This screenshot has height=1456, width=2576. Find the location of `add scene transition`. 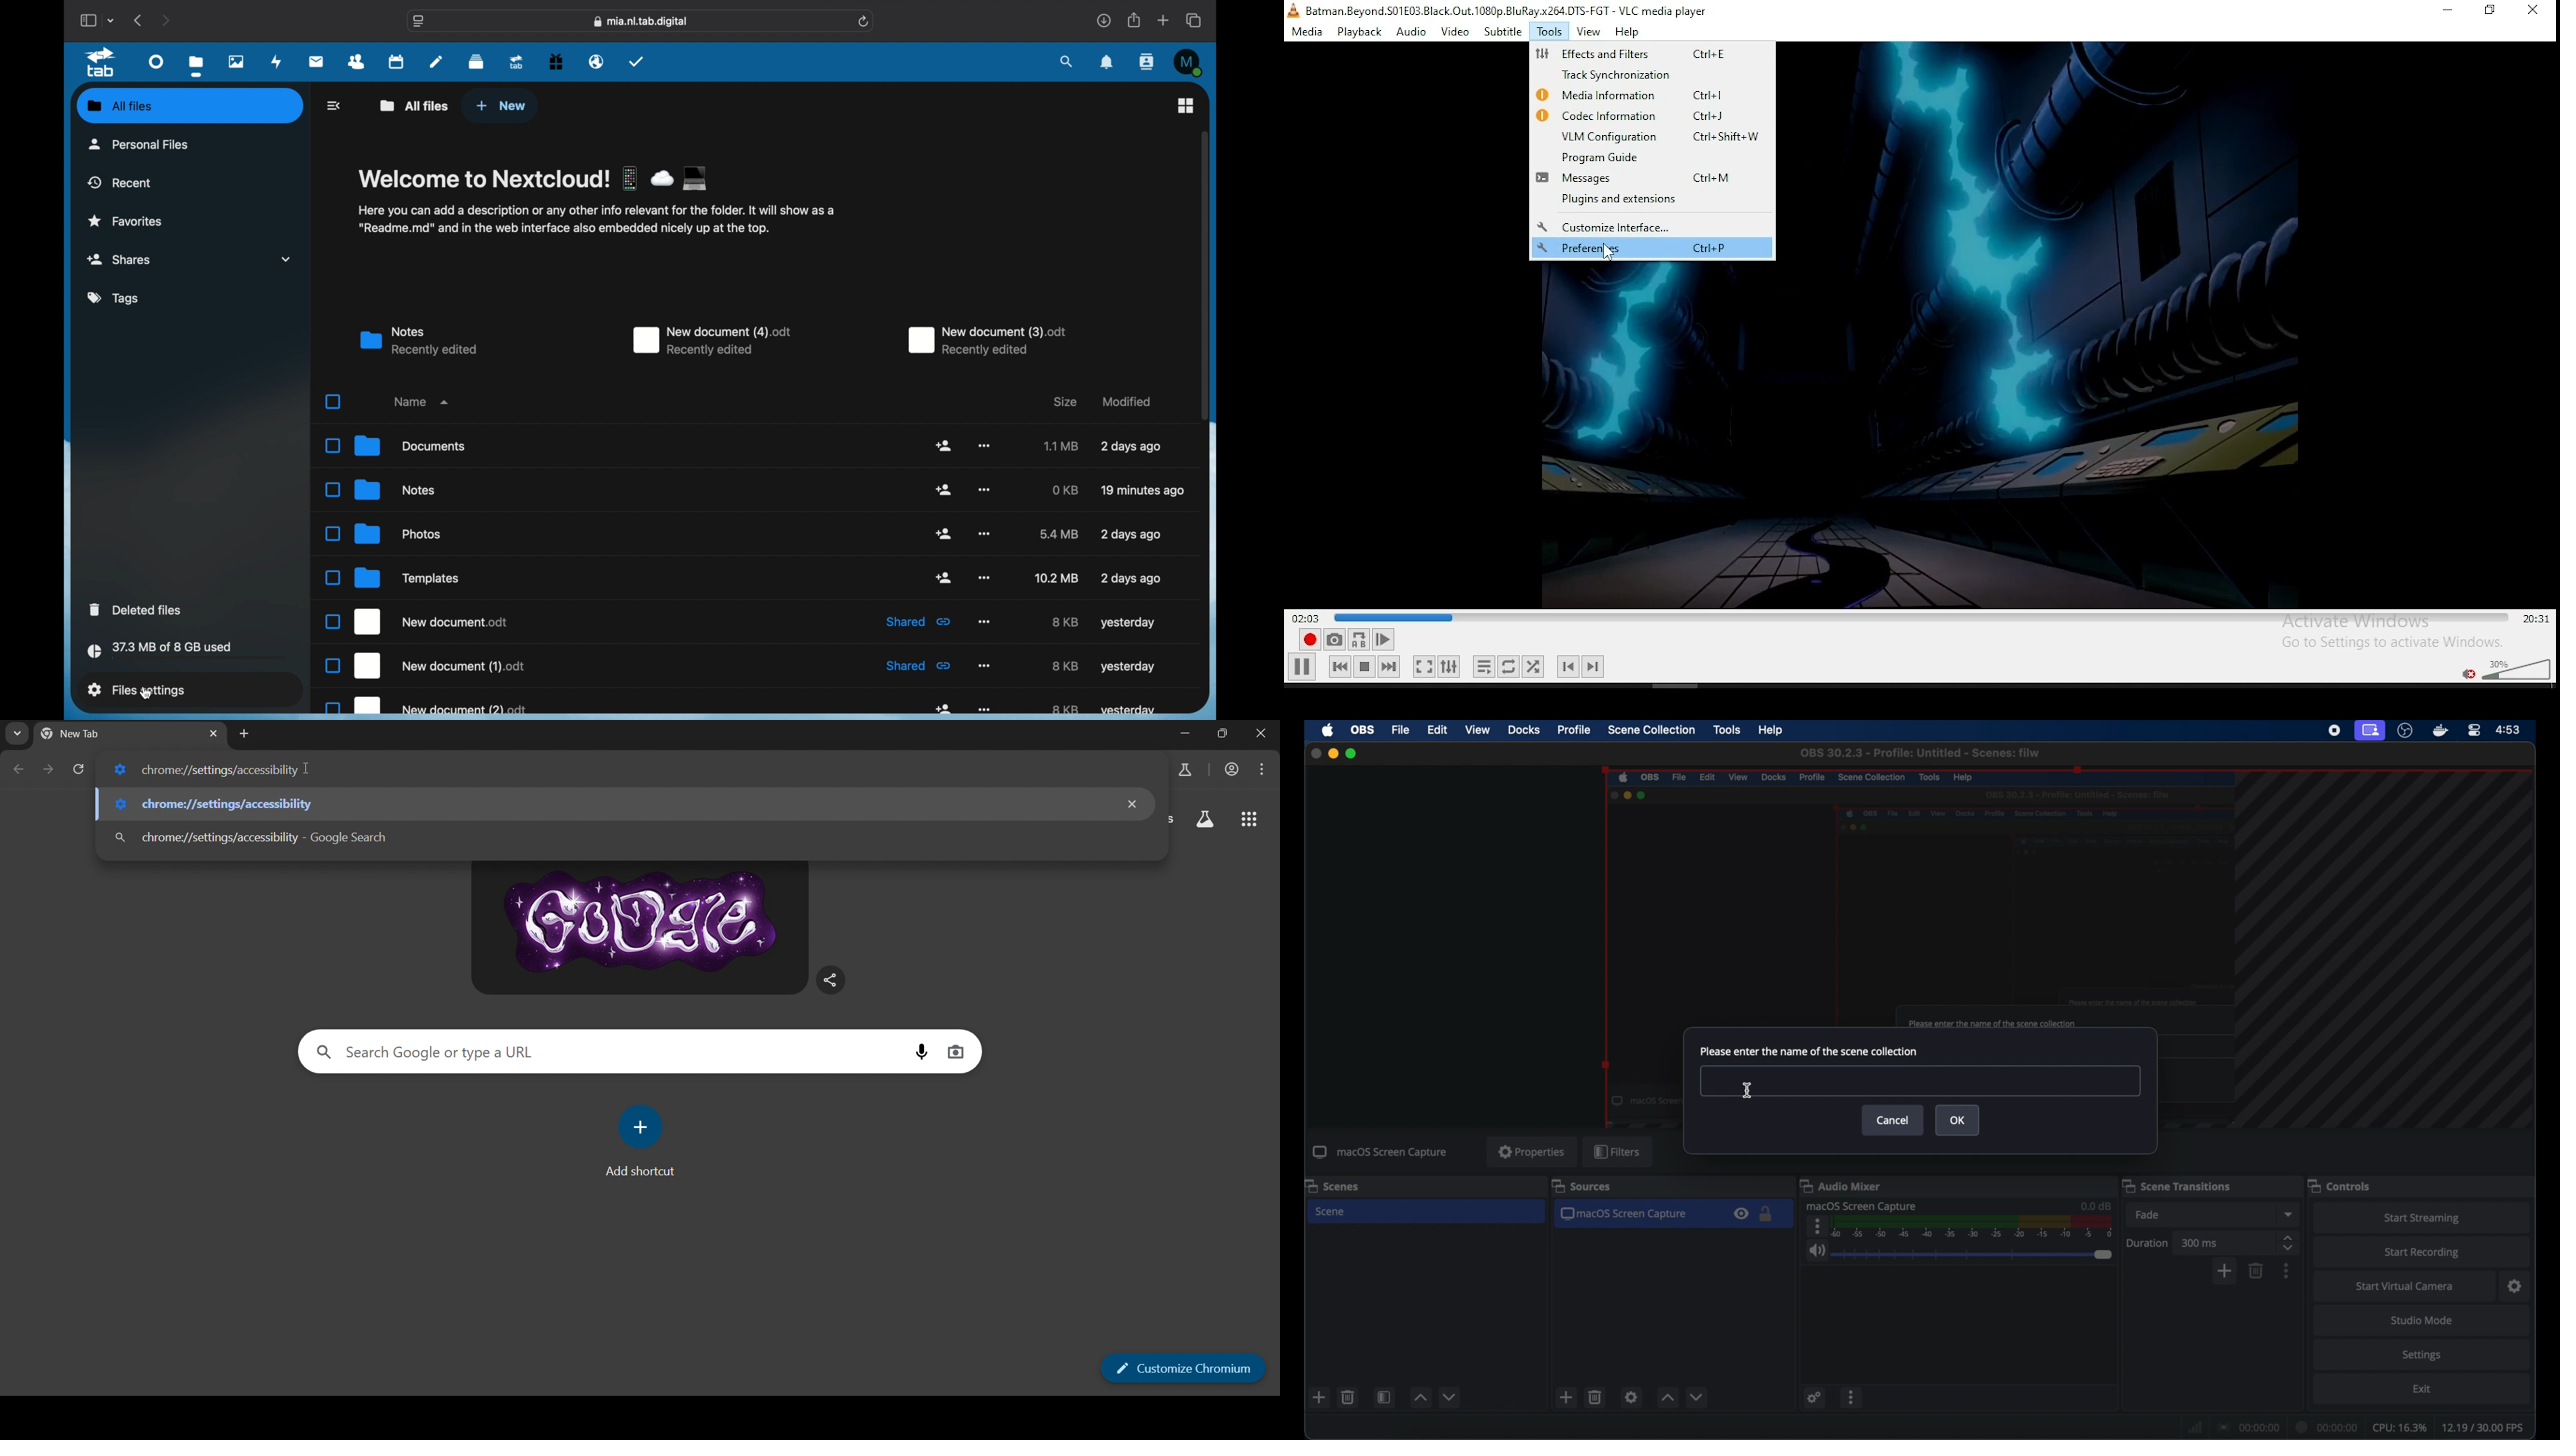

add scene transition is located at coordinates (2225, 1272).